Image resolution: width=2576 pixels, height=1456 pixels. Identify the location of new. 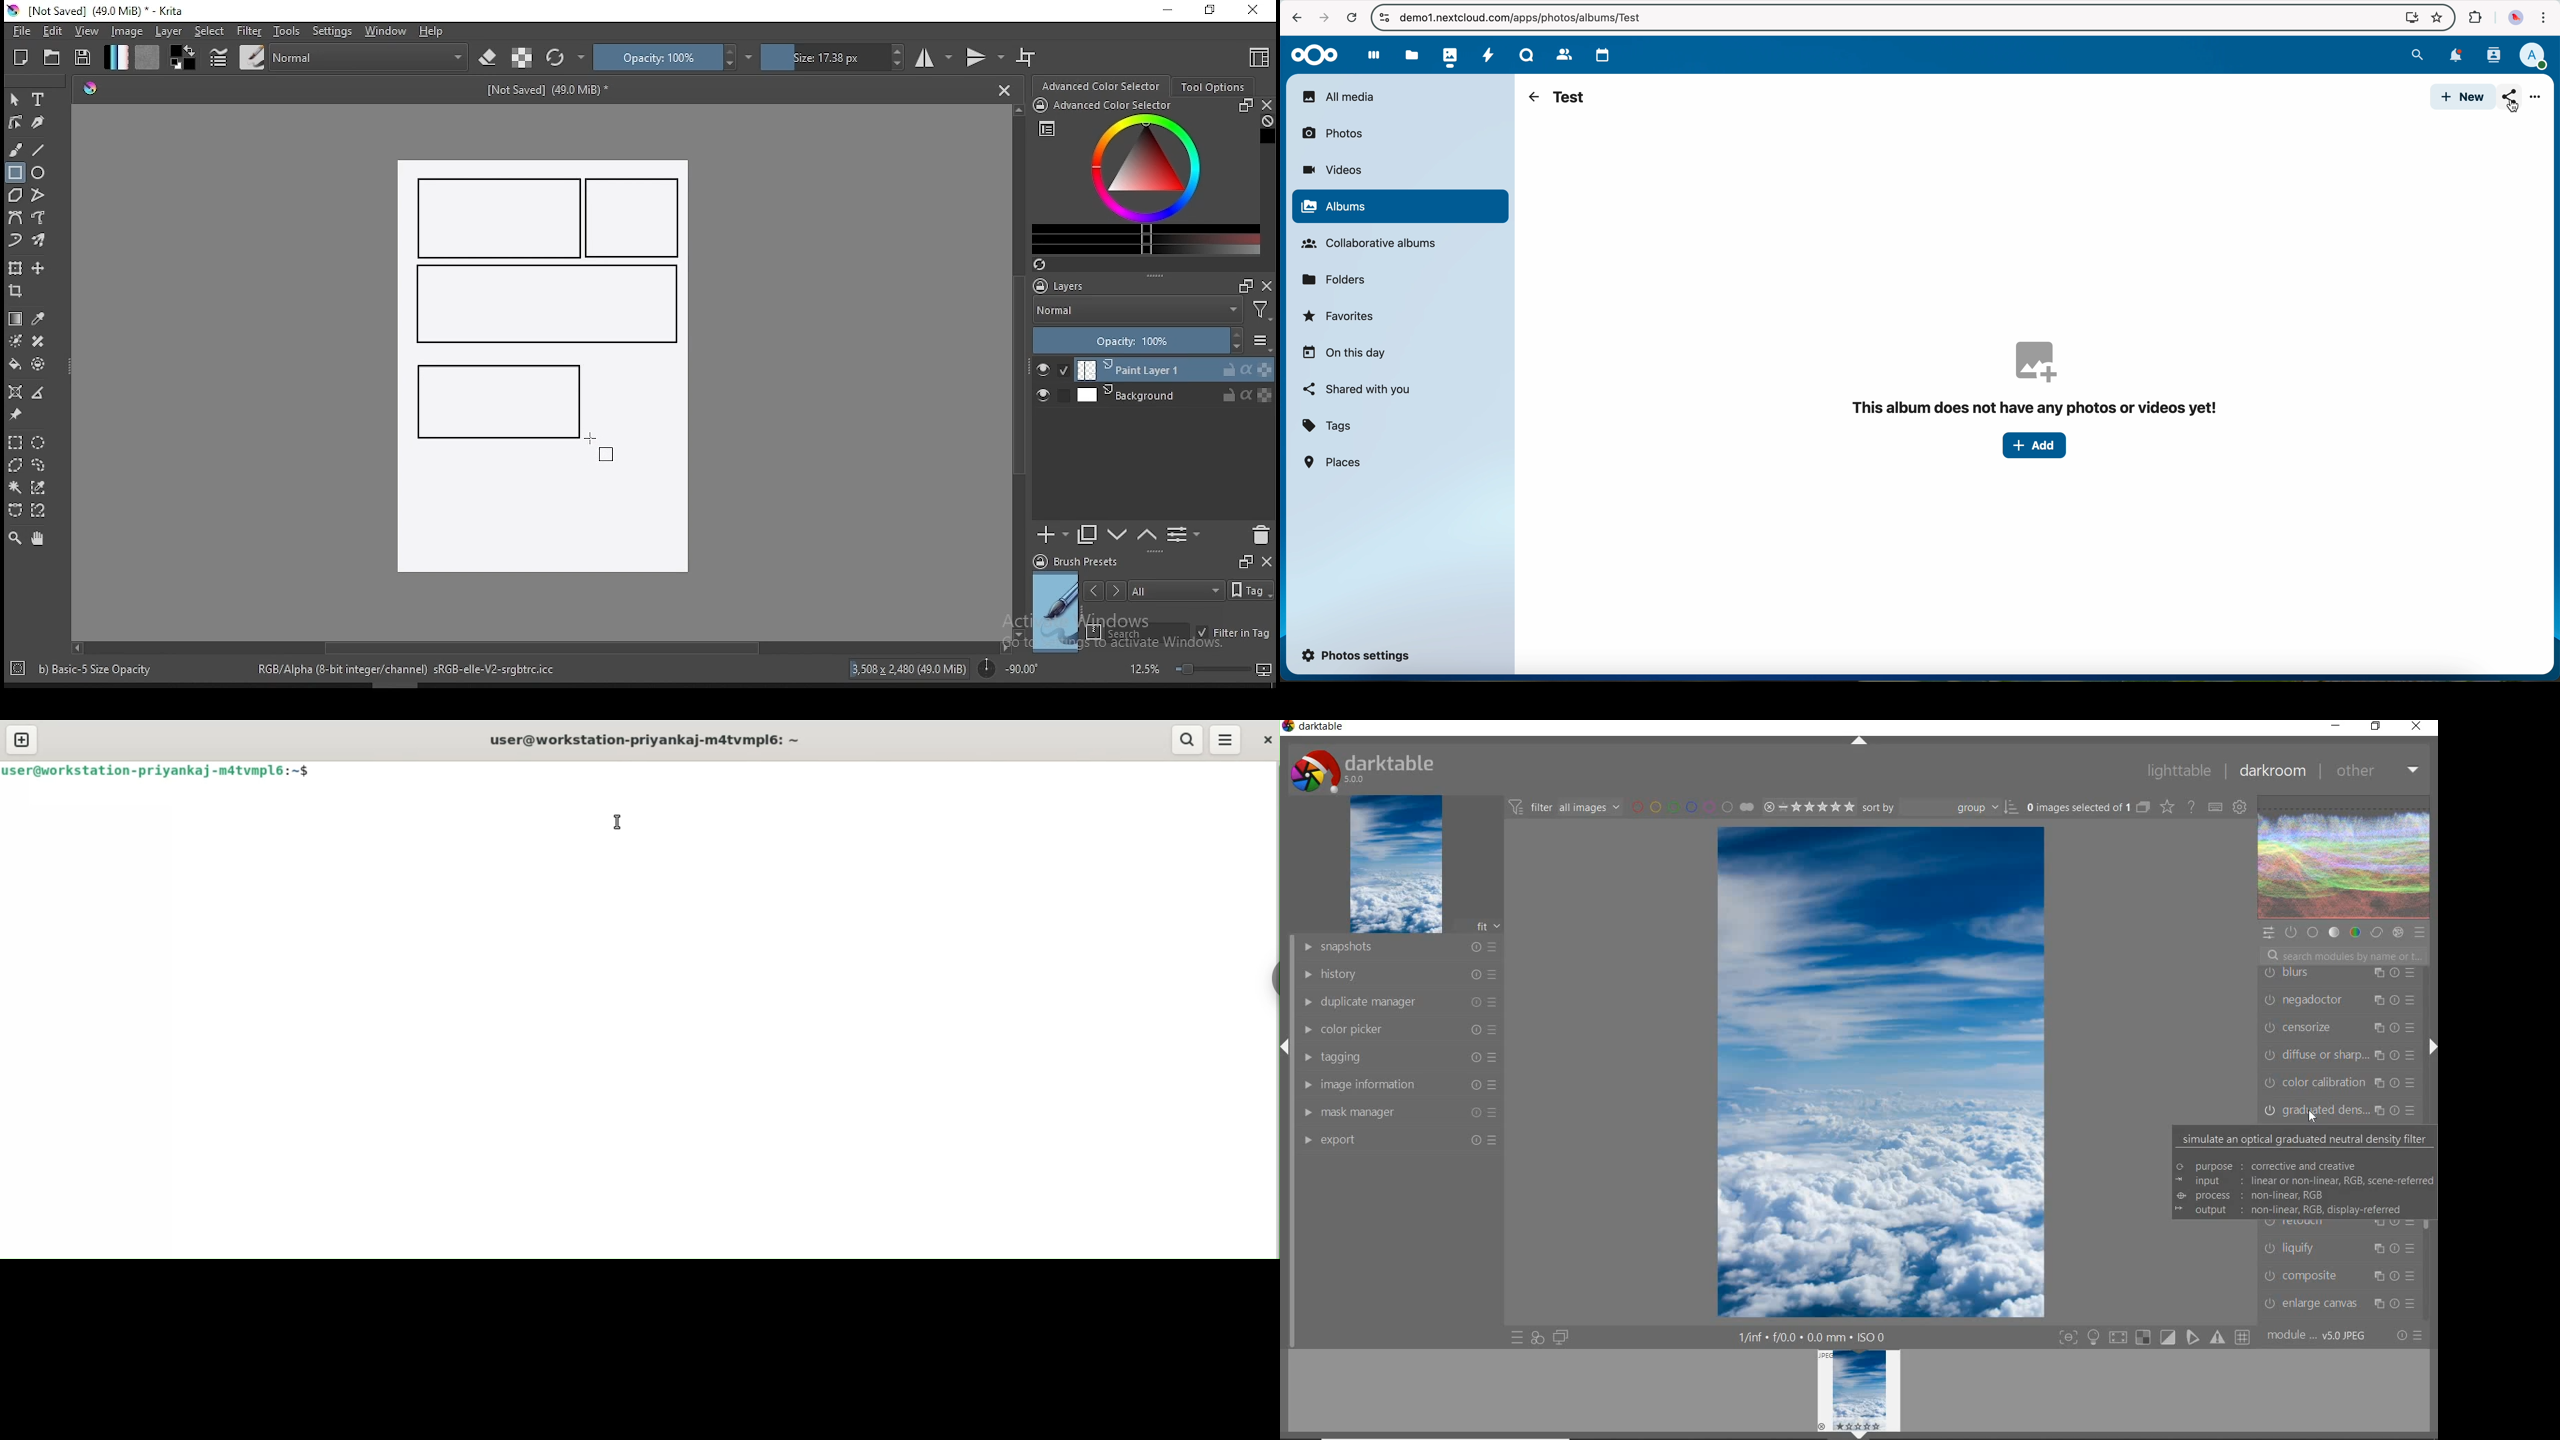
(2460, 98).